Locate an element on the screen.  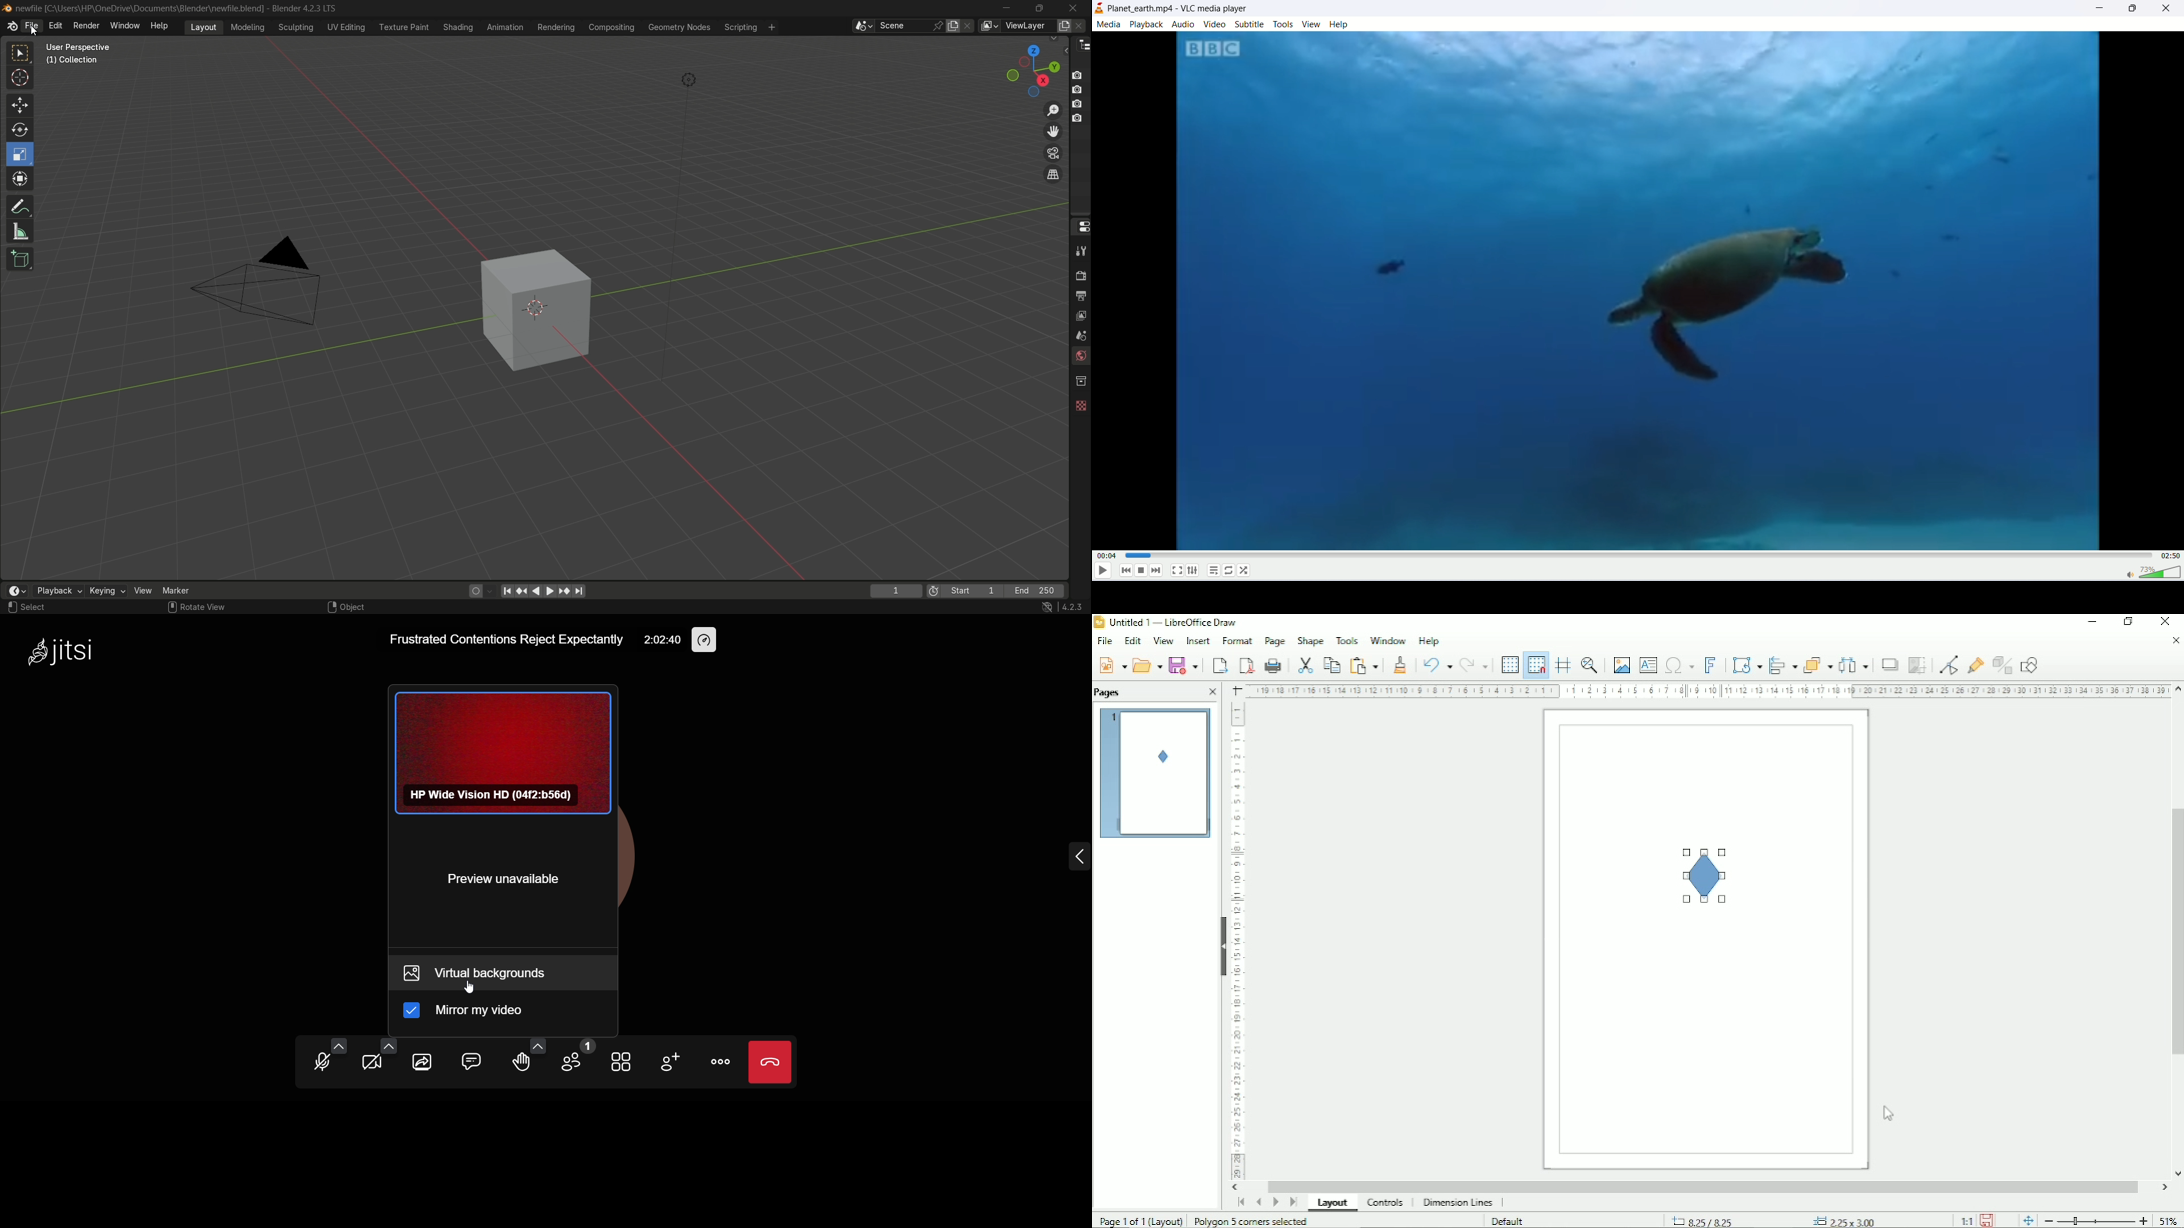
annotate is located at coordinates (19, 205).